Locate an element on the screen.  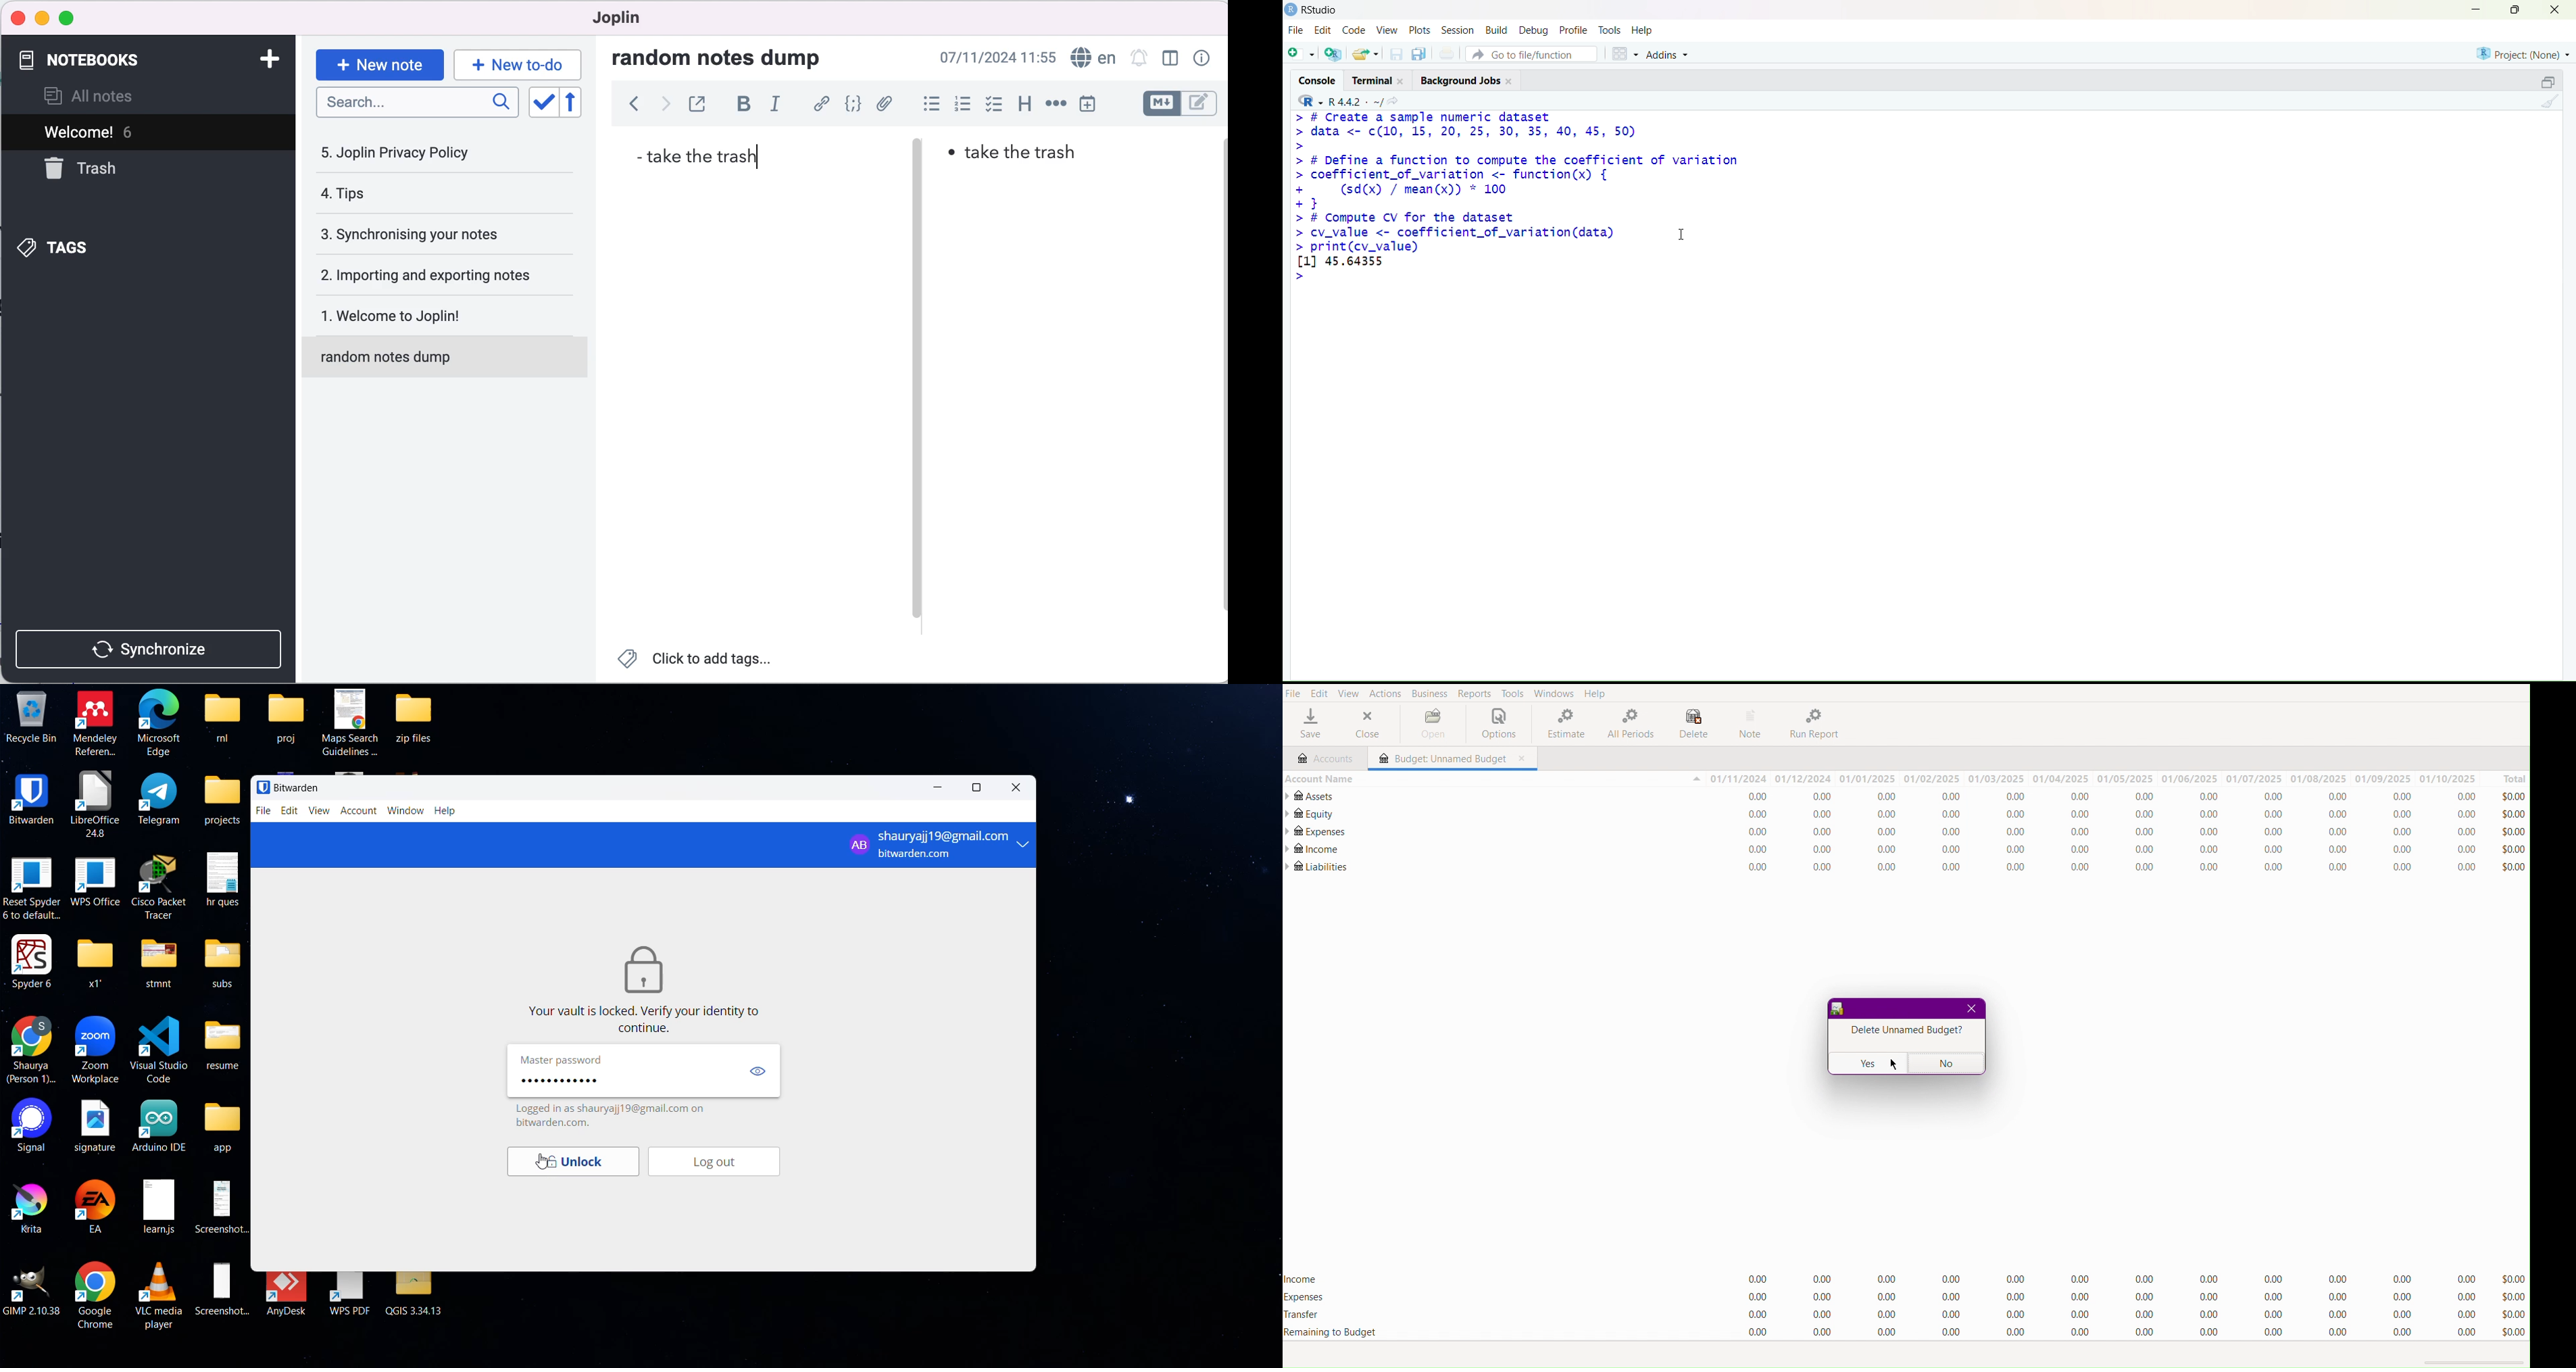
help is located at coordinates (1642, 31).